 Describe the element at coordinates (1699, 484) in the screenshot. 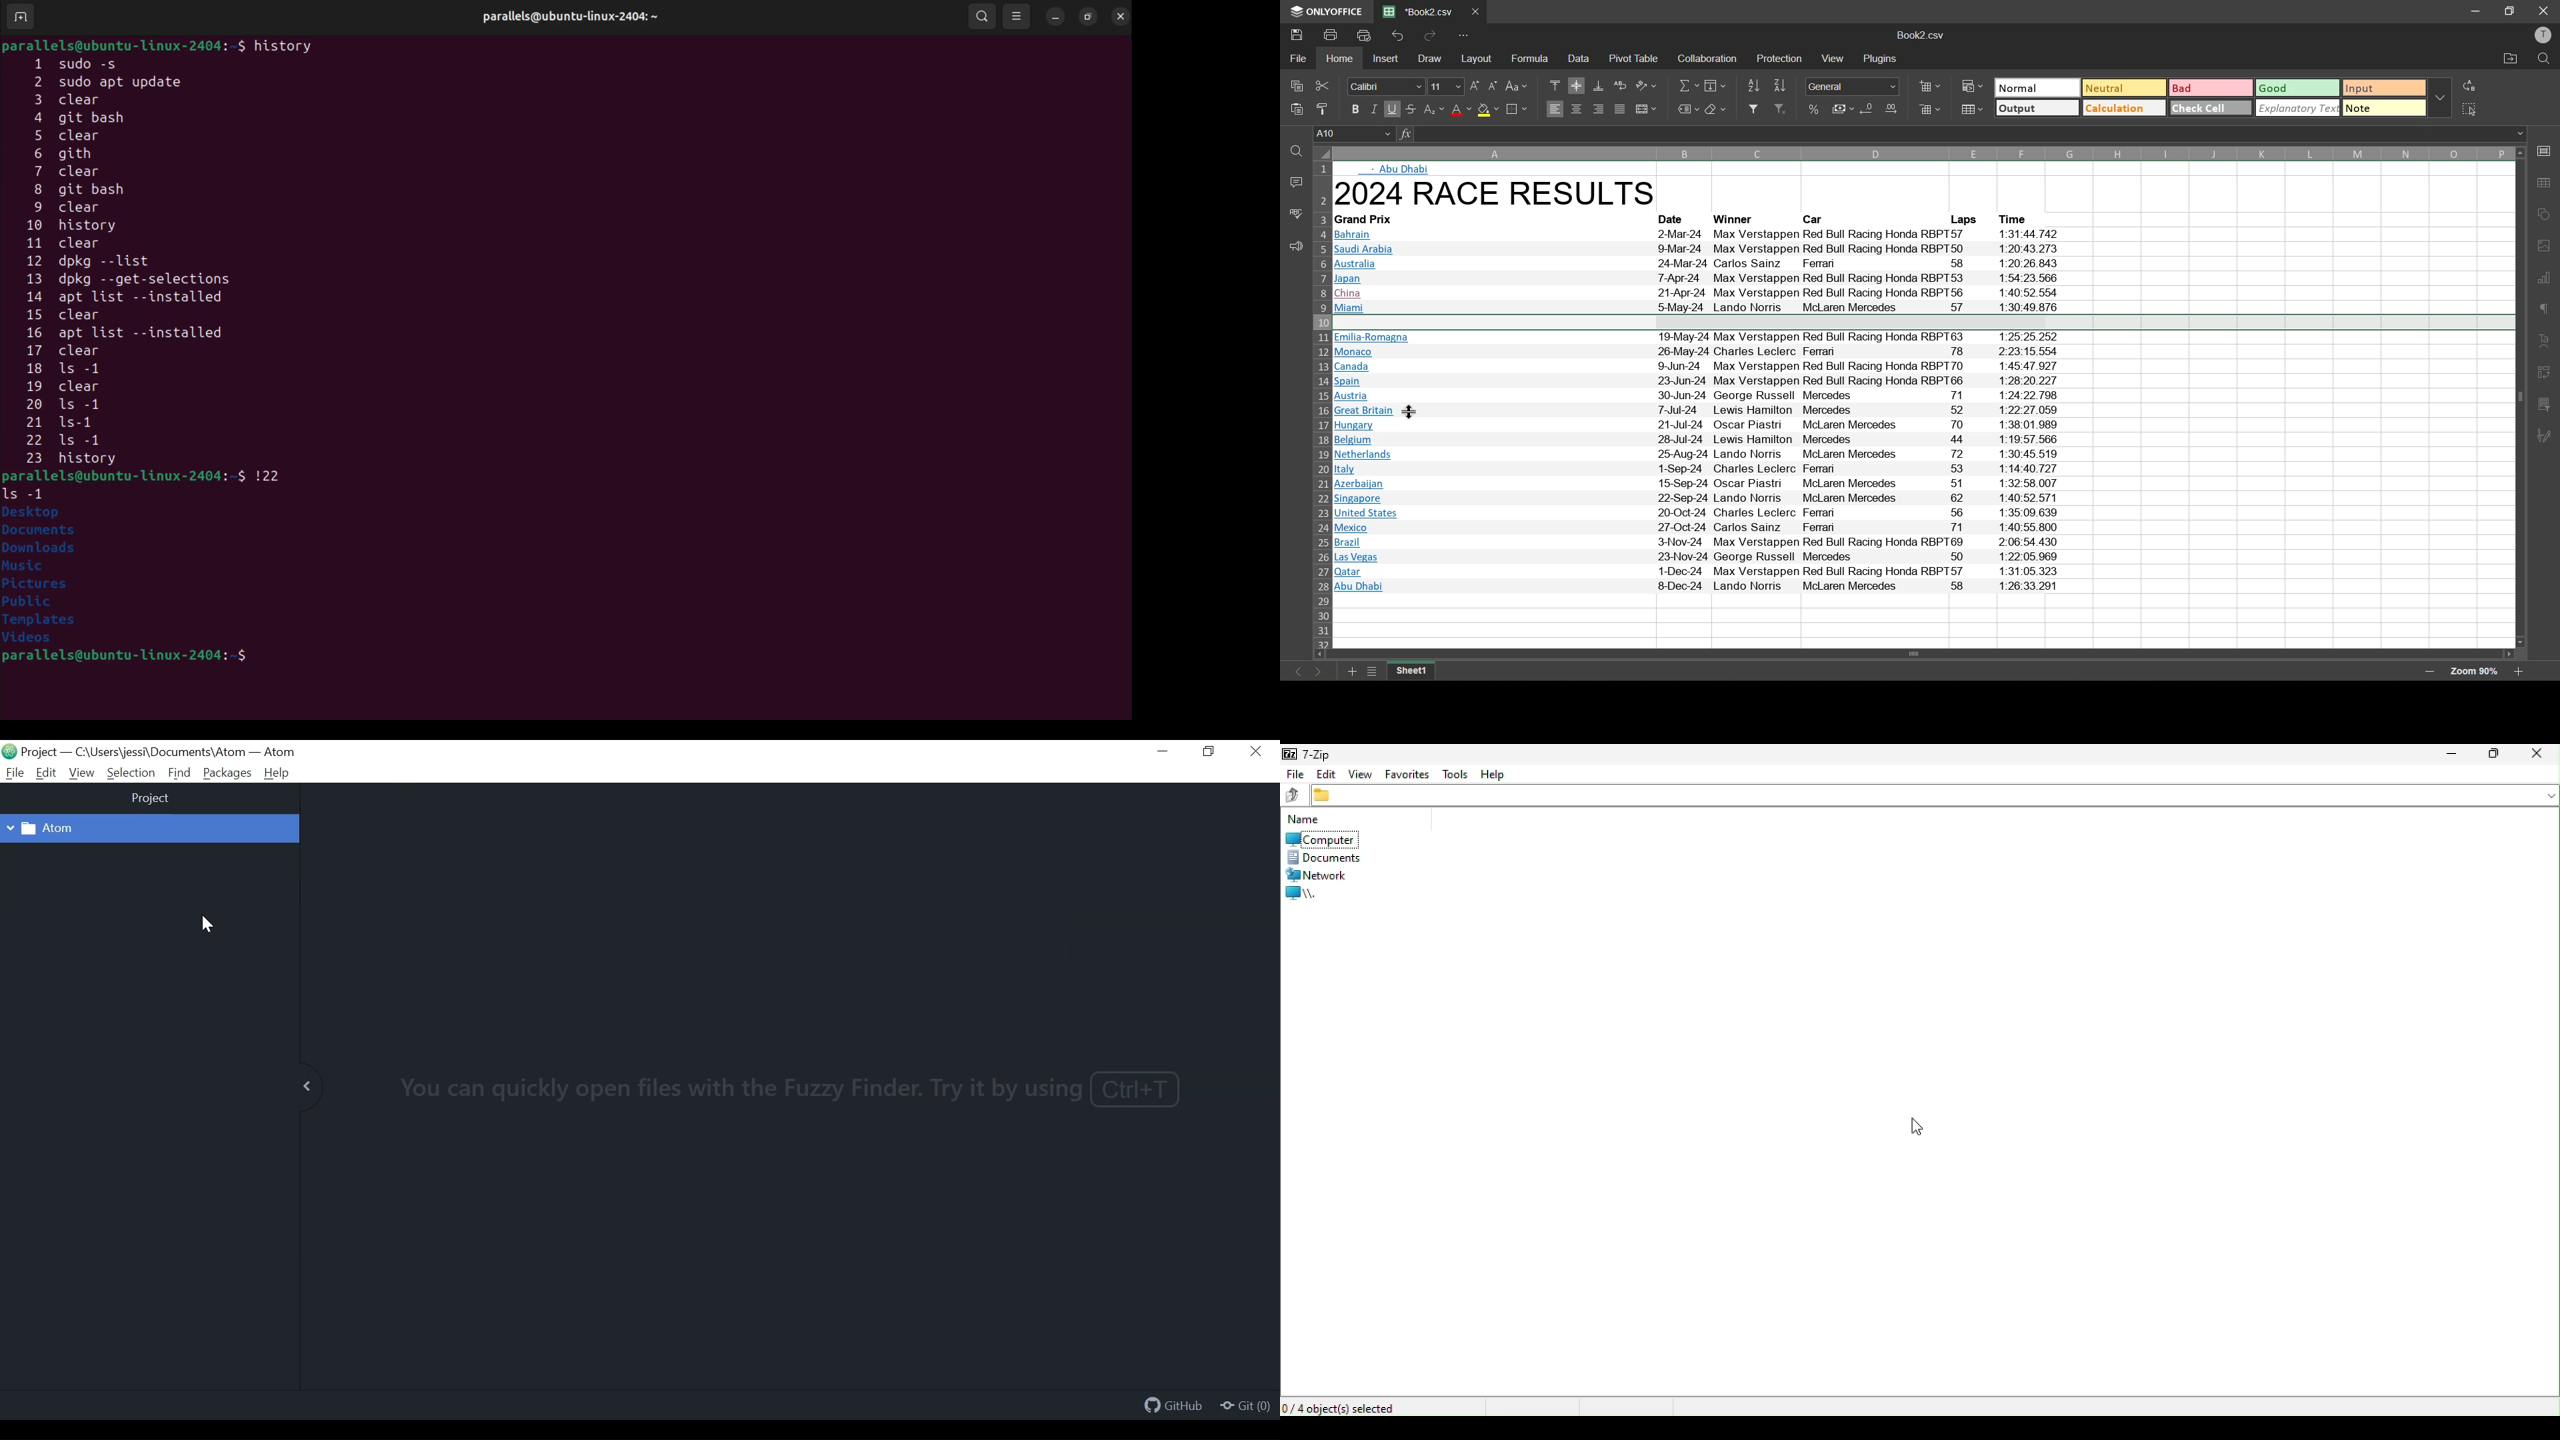

I see `Azerbaijan 15-Sep-24 Oscar Piastri McLaren Mercedes 51 1:32:58.007` at that location.